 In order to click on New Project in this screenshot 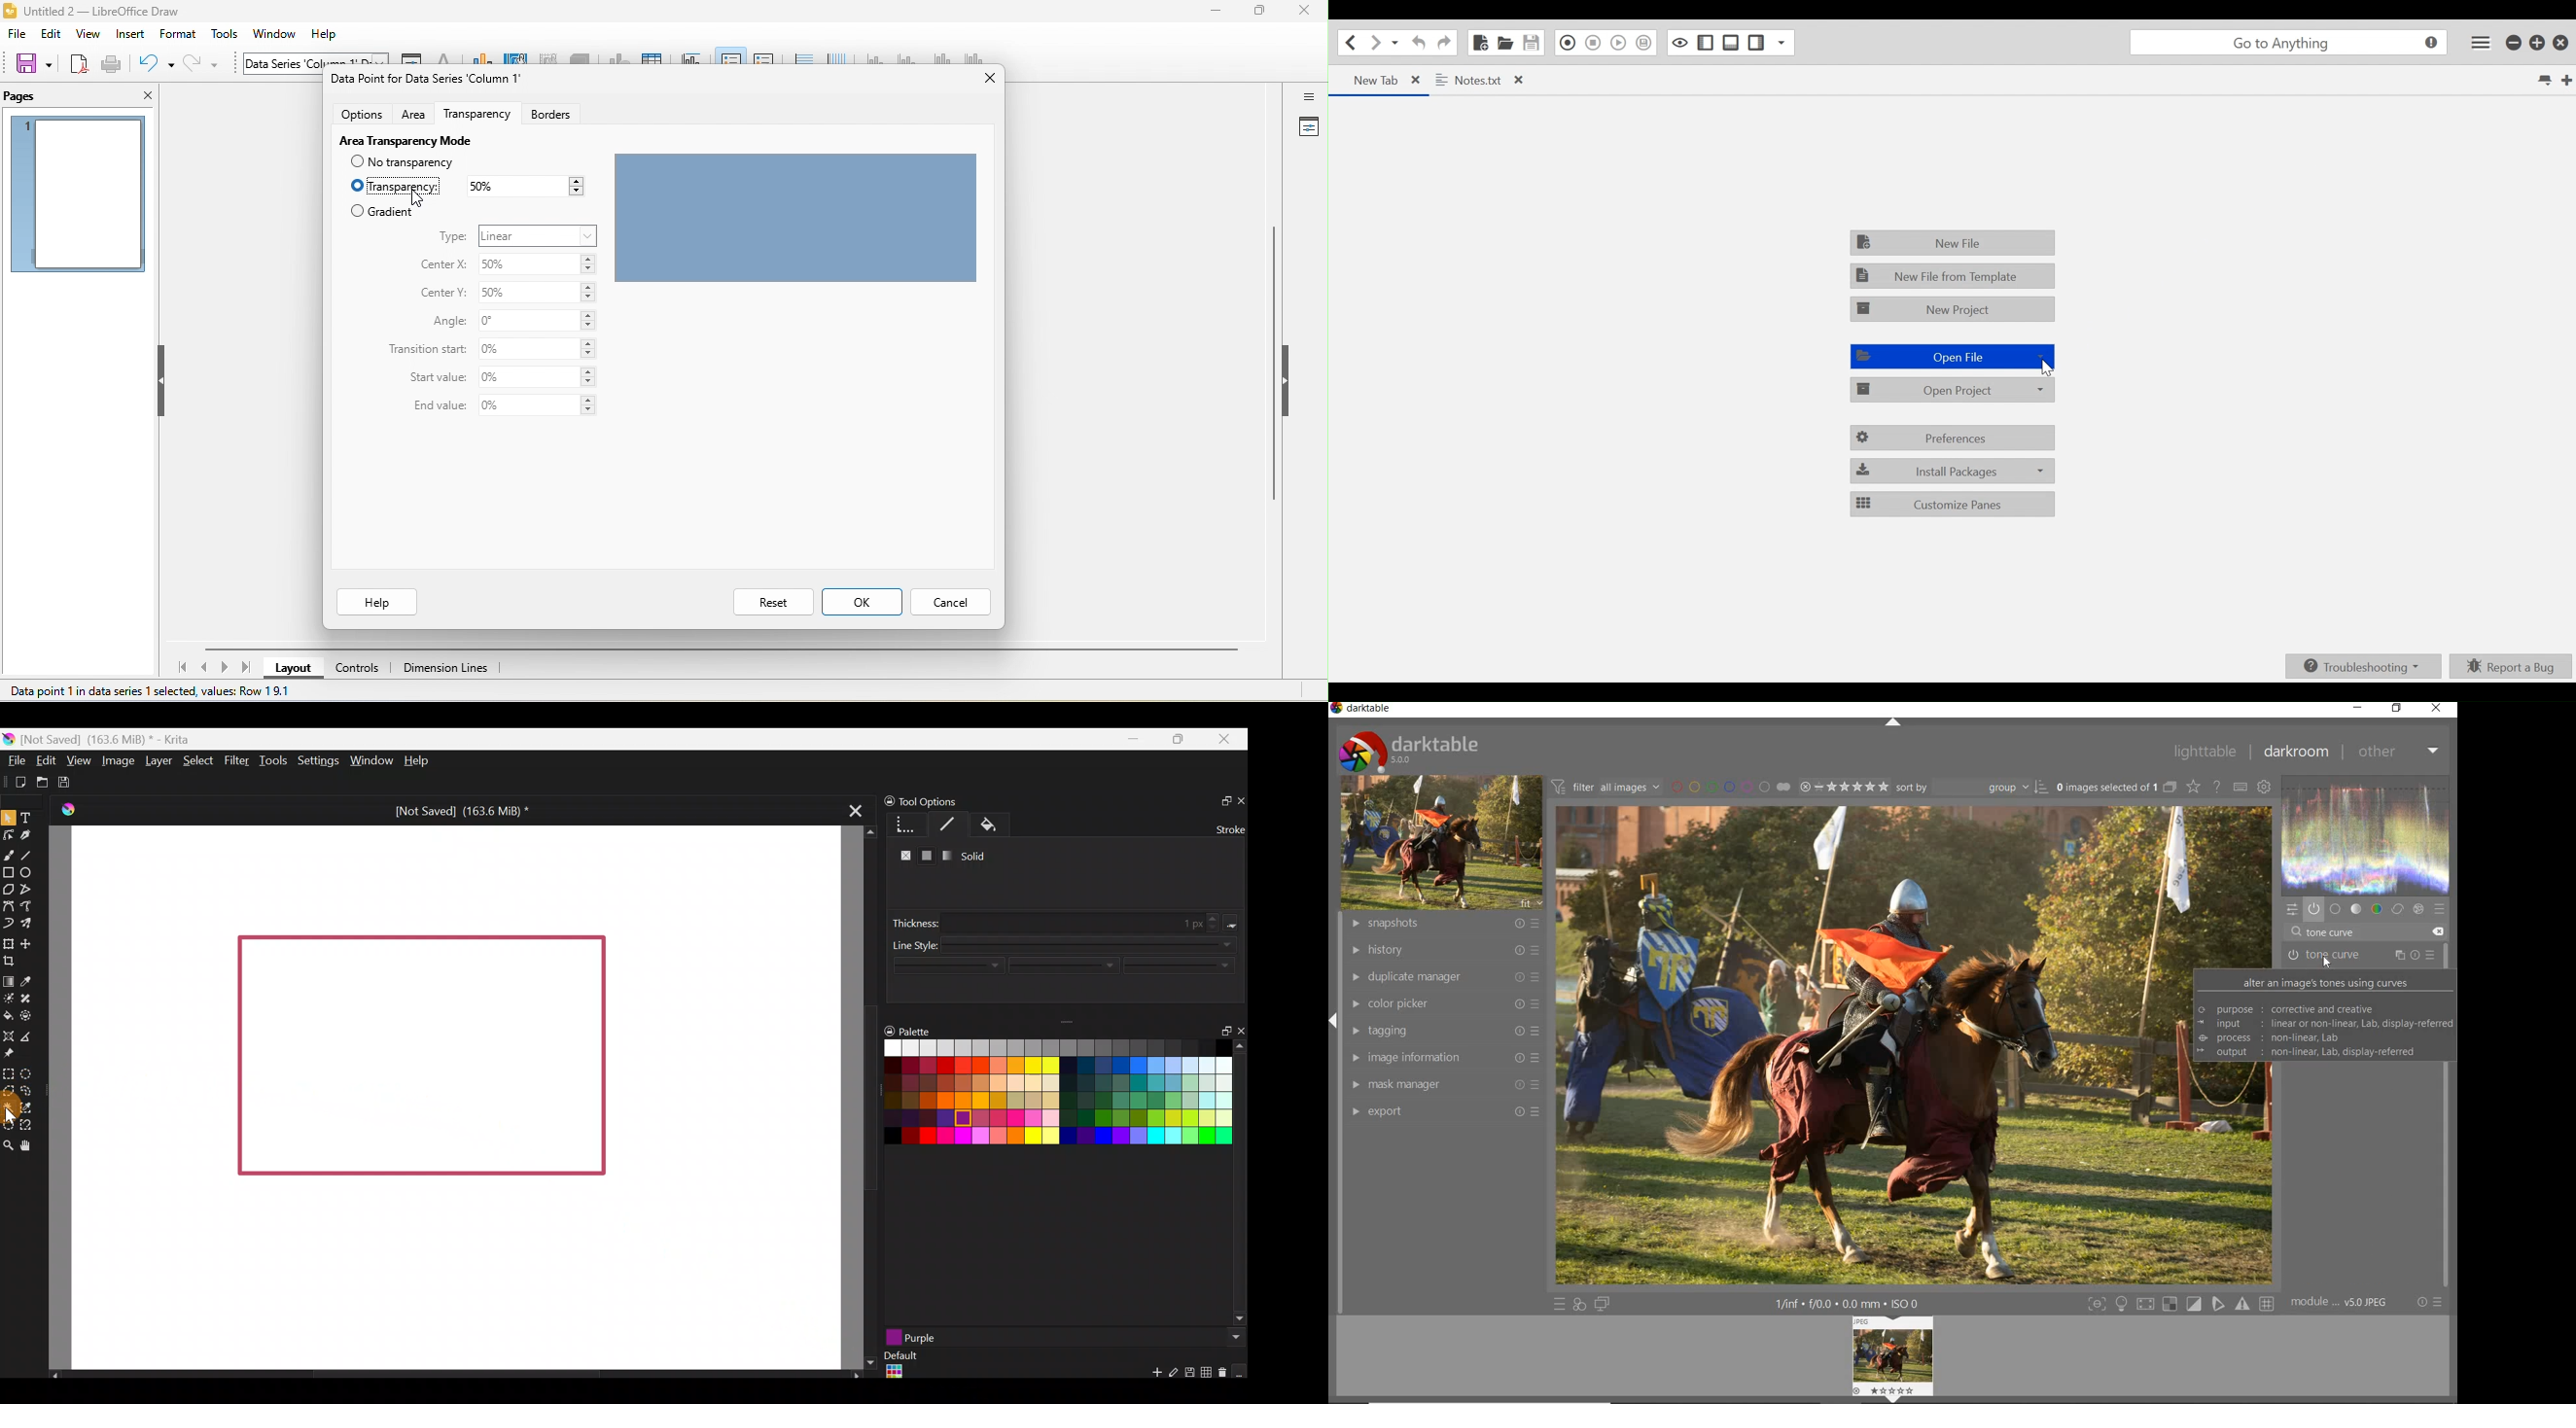, I will do `click(1954, 309)`.